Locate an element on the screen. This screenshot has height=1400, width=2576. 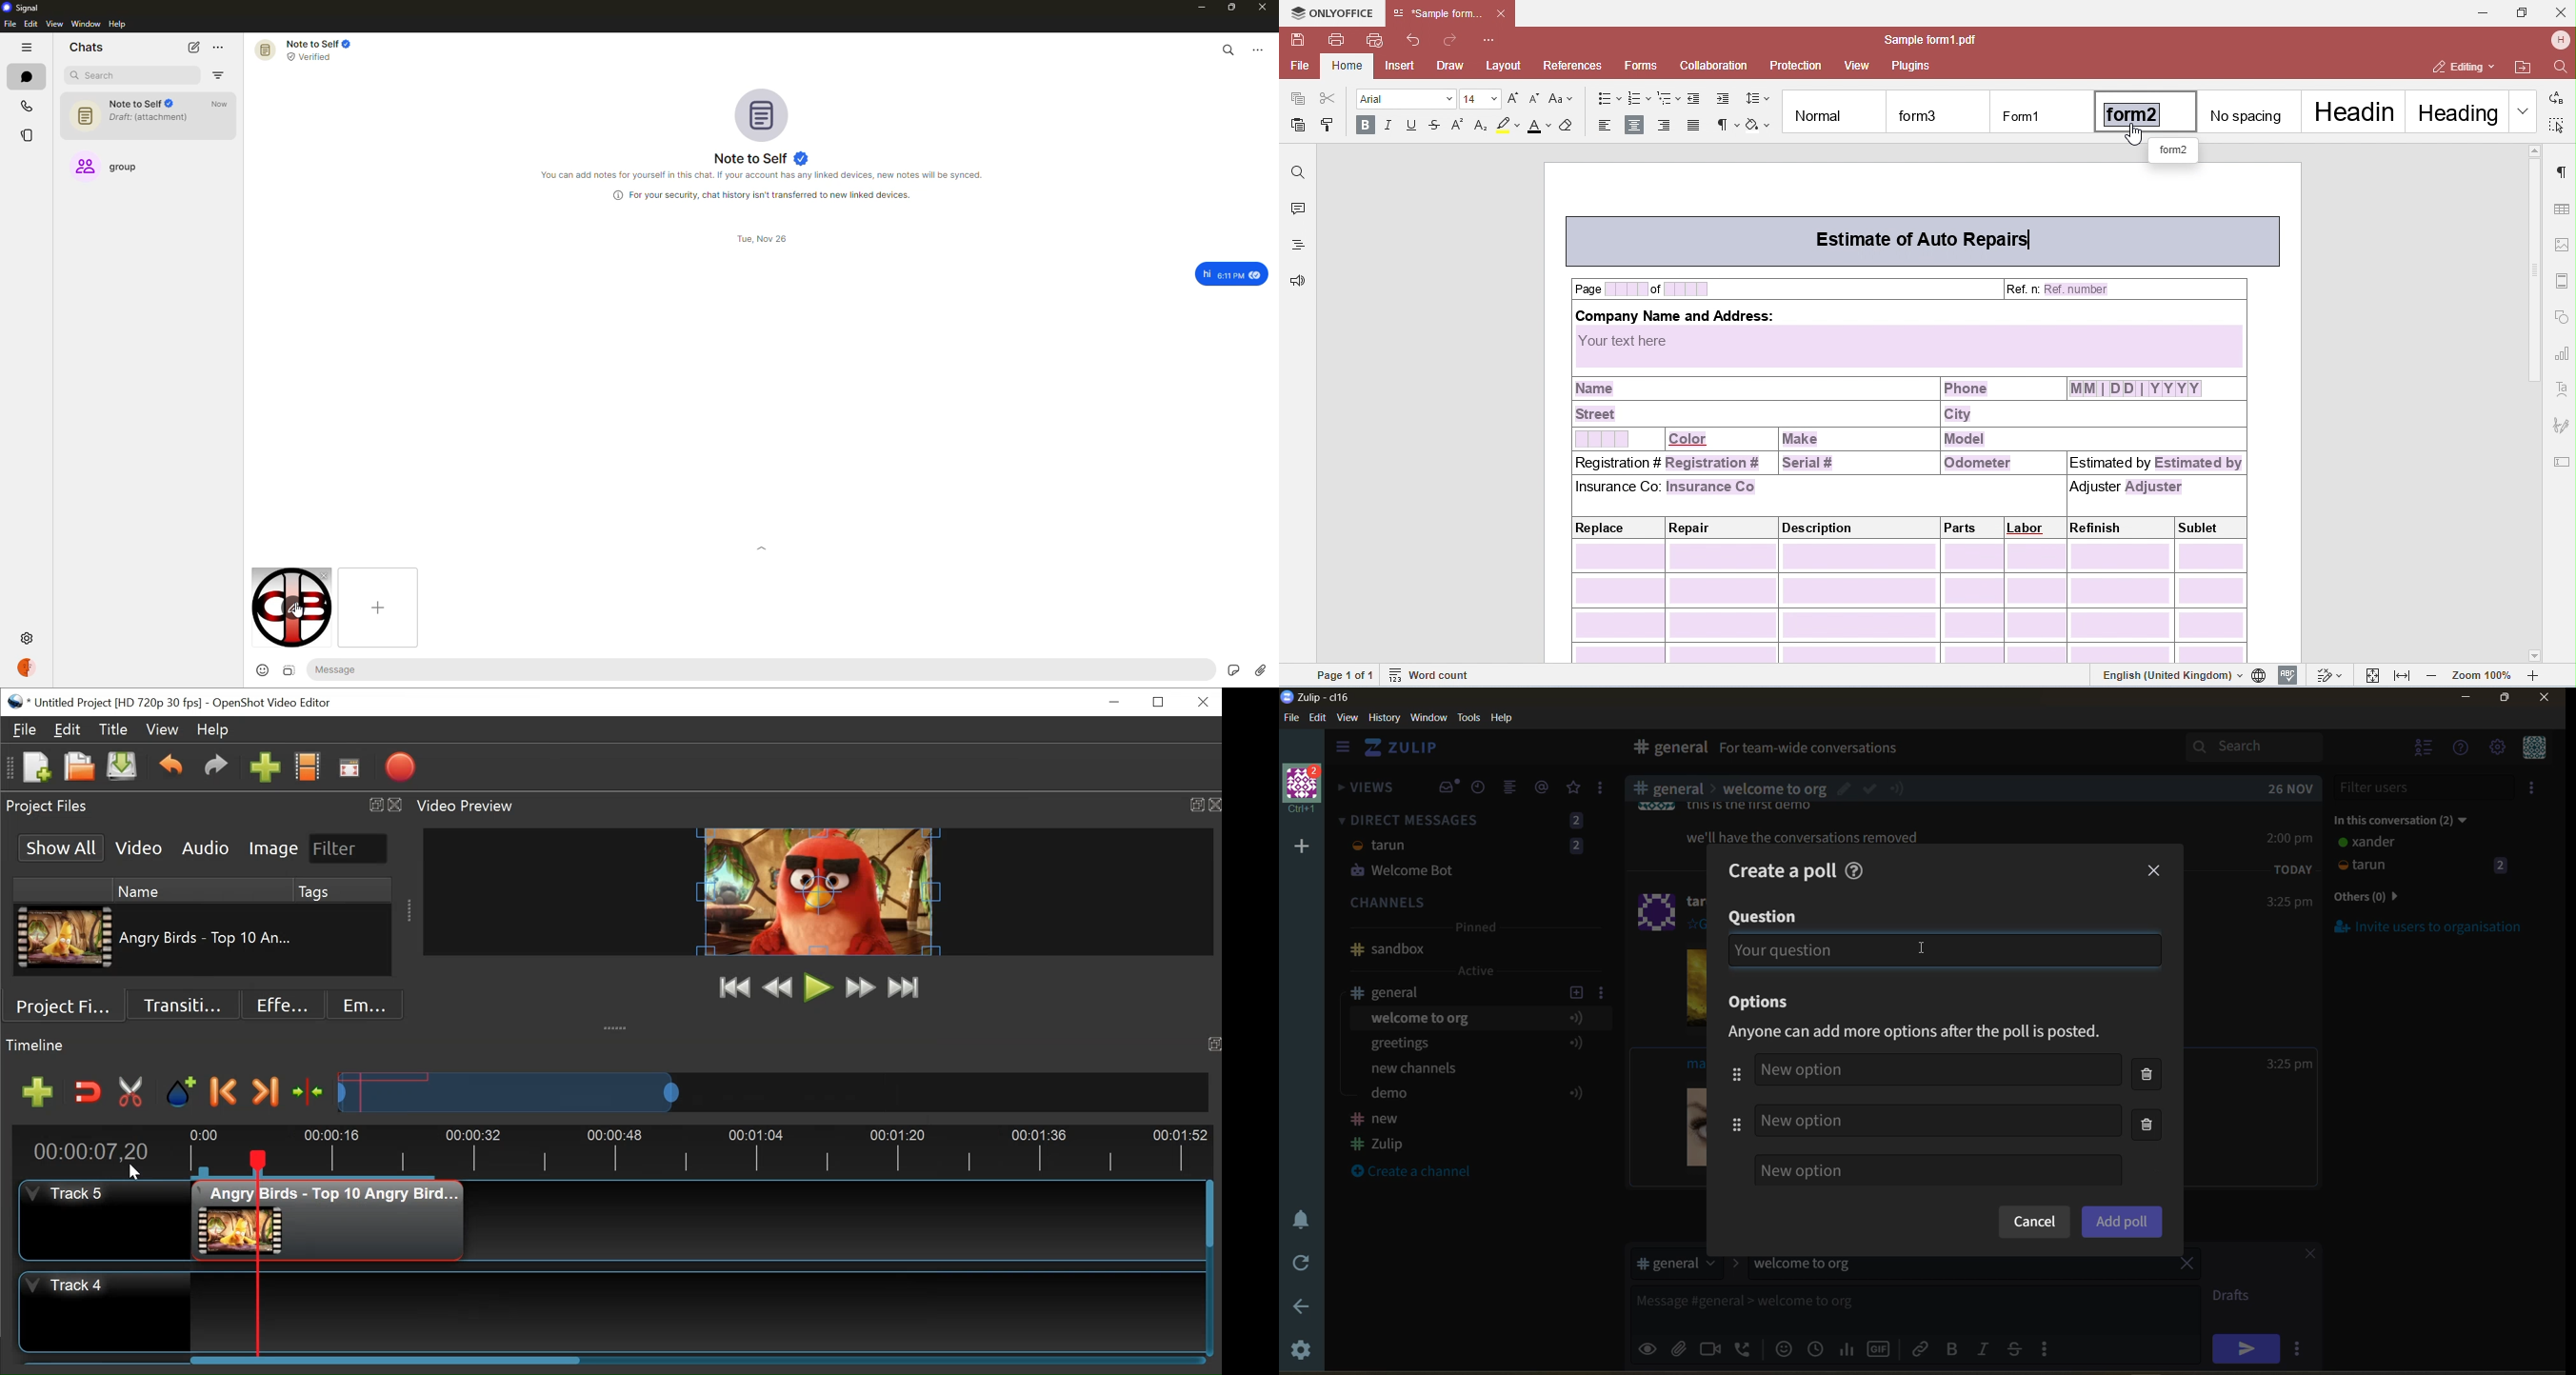
go back is located at coordinates (1300, 1307).